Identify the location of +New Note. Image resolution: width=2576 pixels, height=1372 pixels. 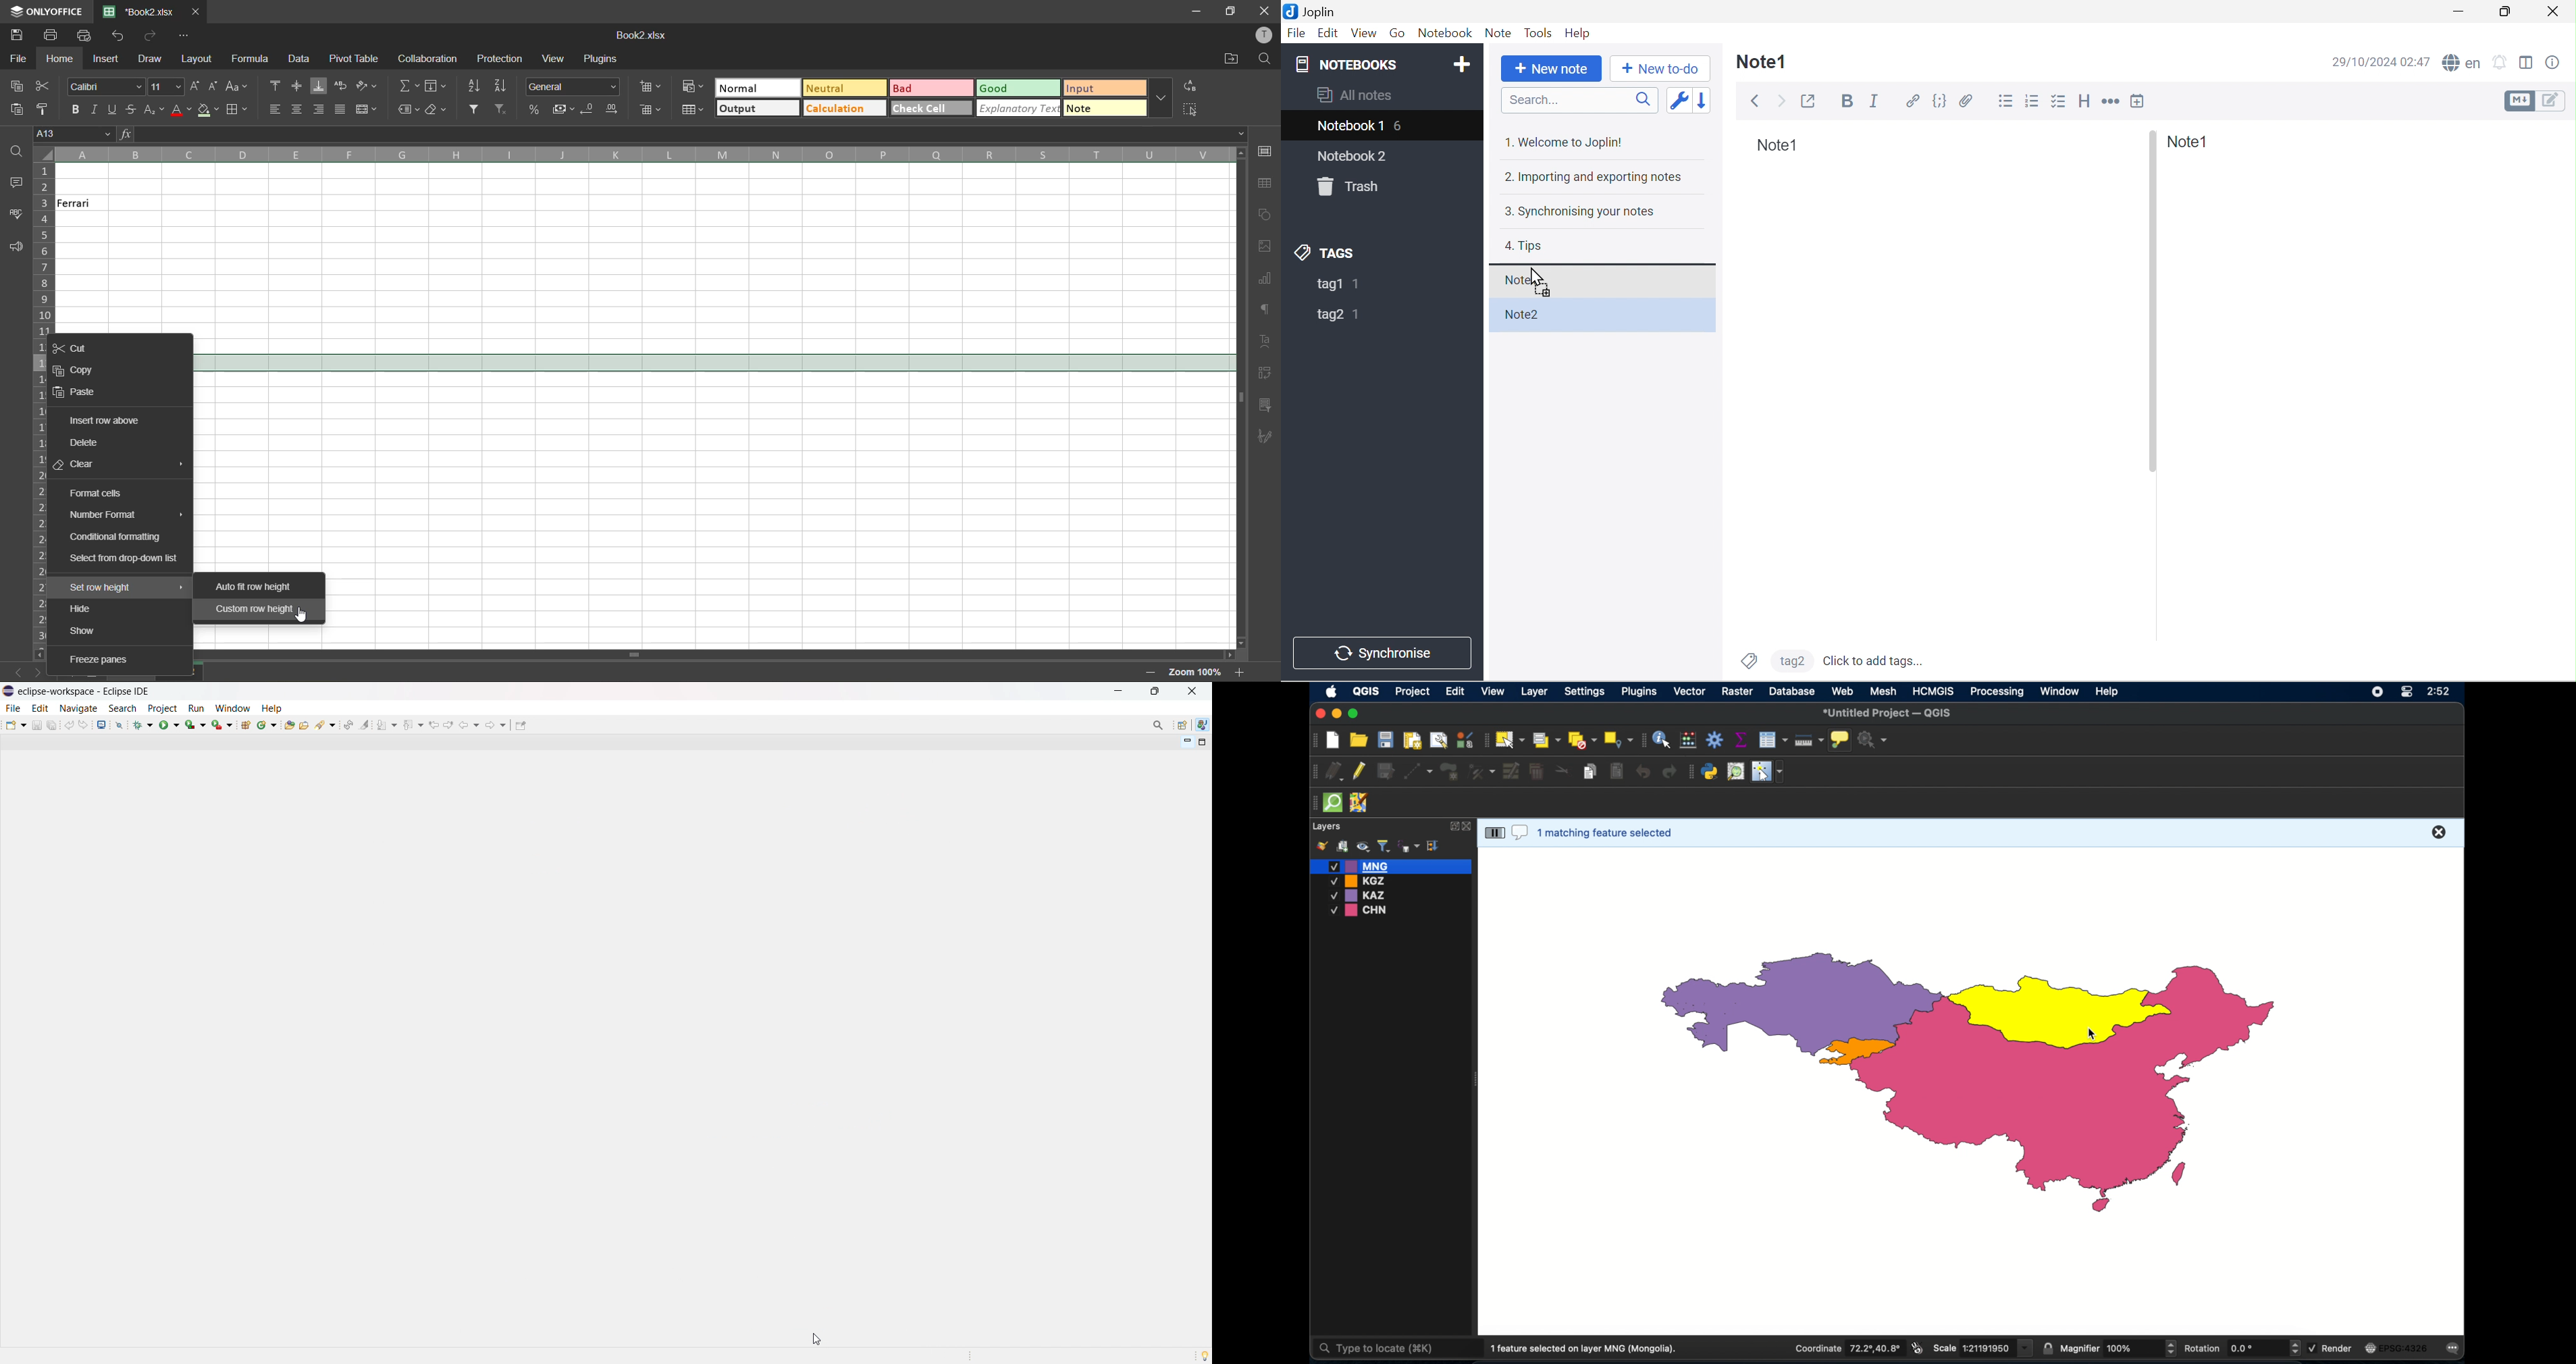
(1550, 70).